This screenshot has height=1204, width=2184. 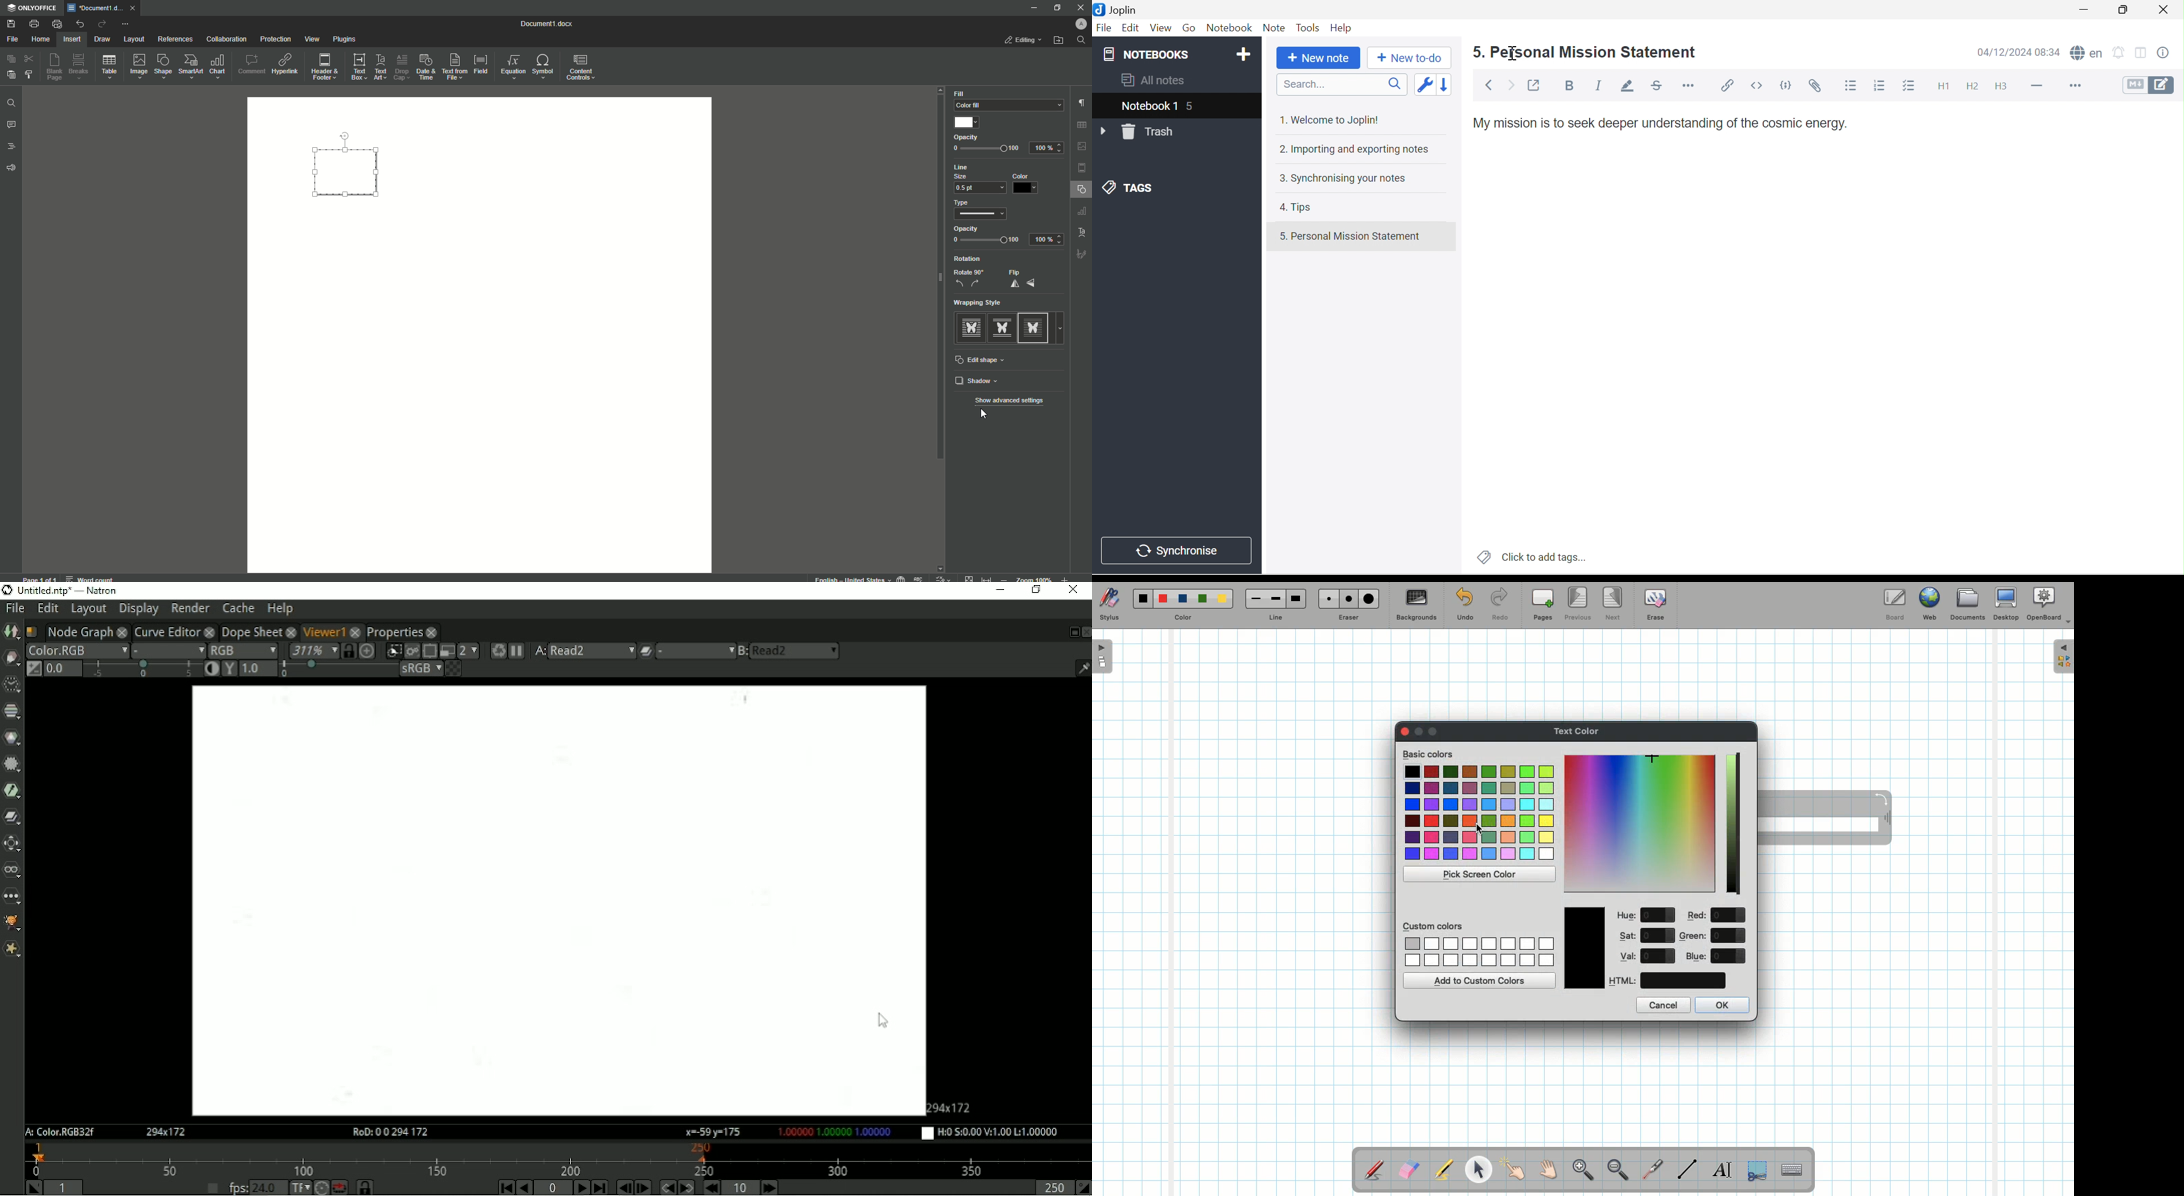 I want to click on spell checking, so click(x=919, y=578).